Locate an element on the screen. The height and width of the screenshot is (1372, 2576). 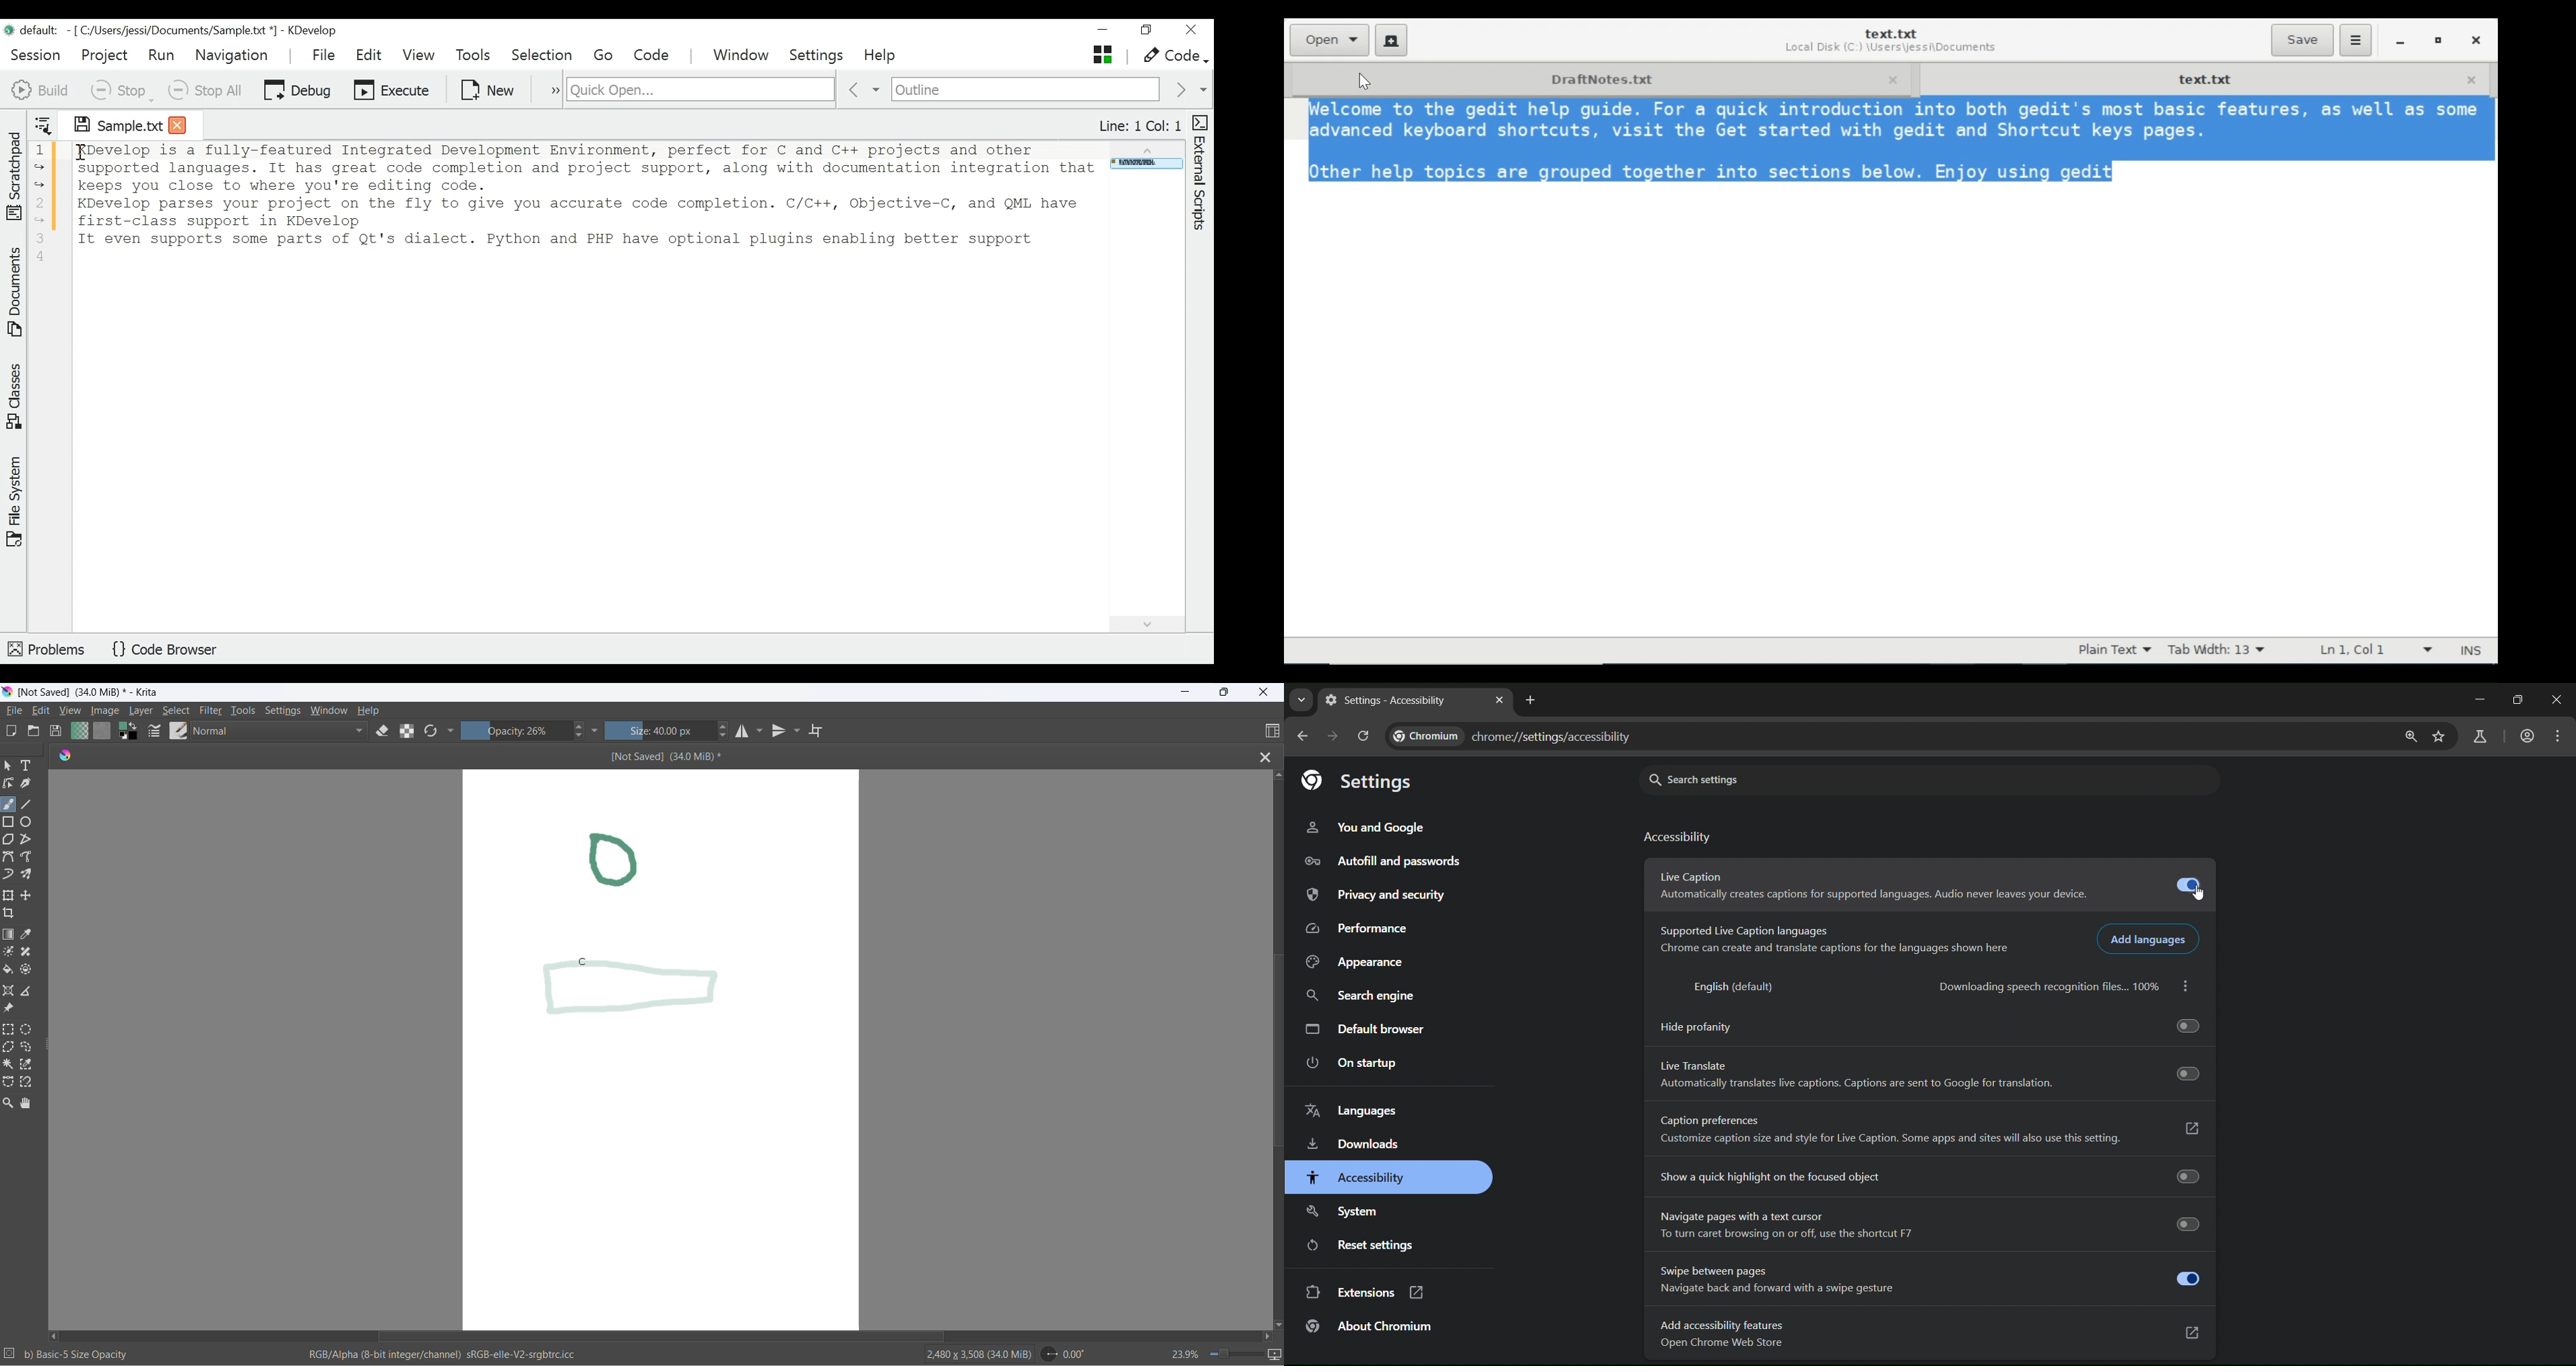
system is located at coordinates (1350, 1214).